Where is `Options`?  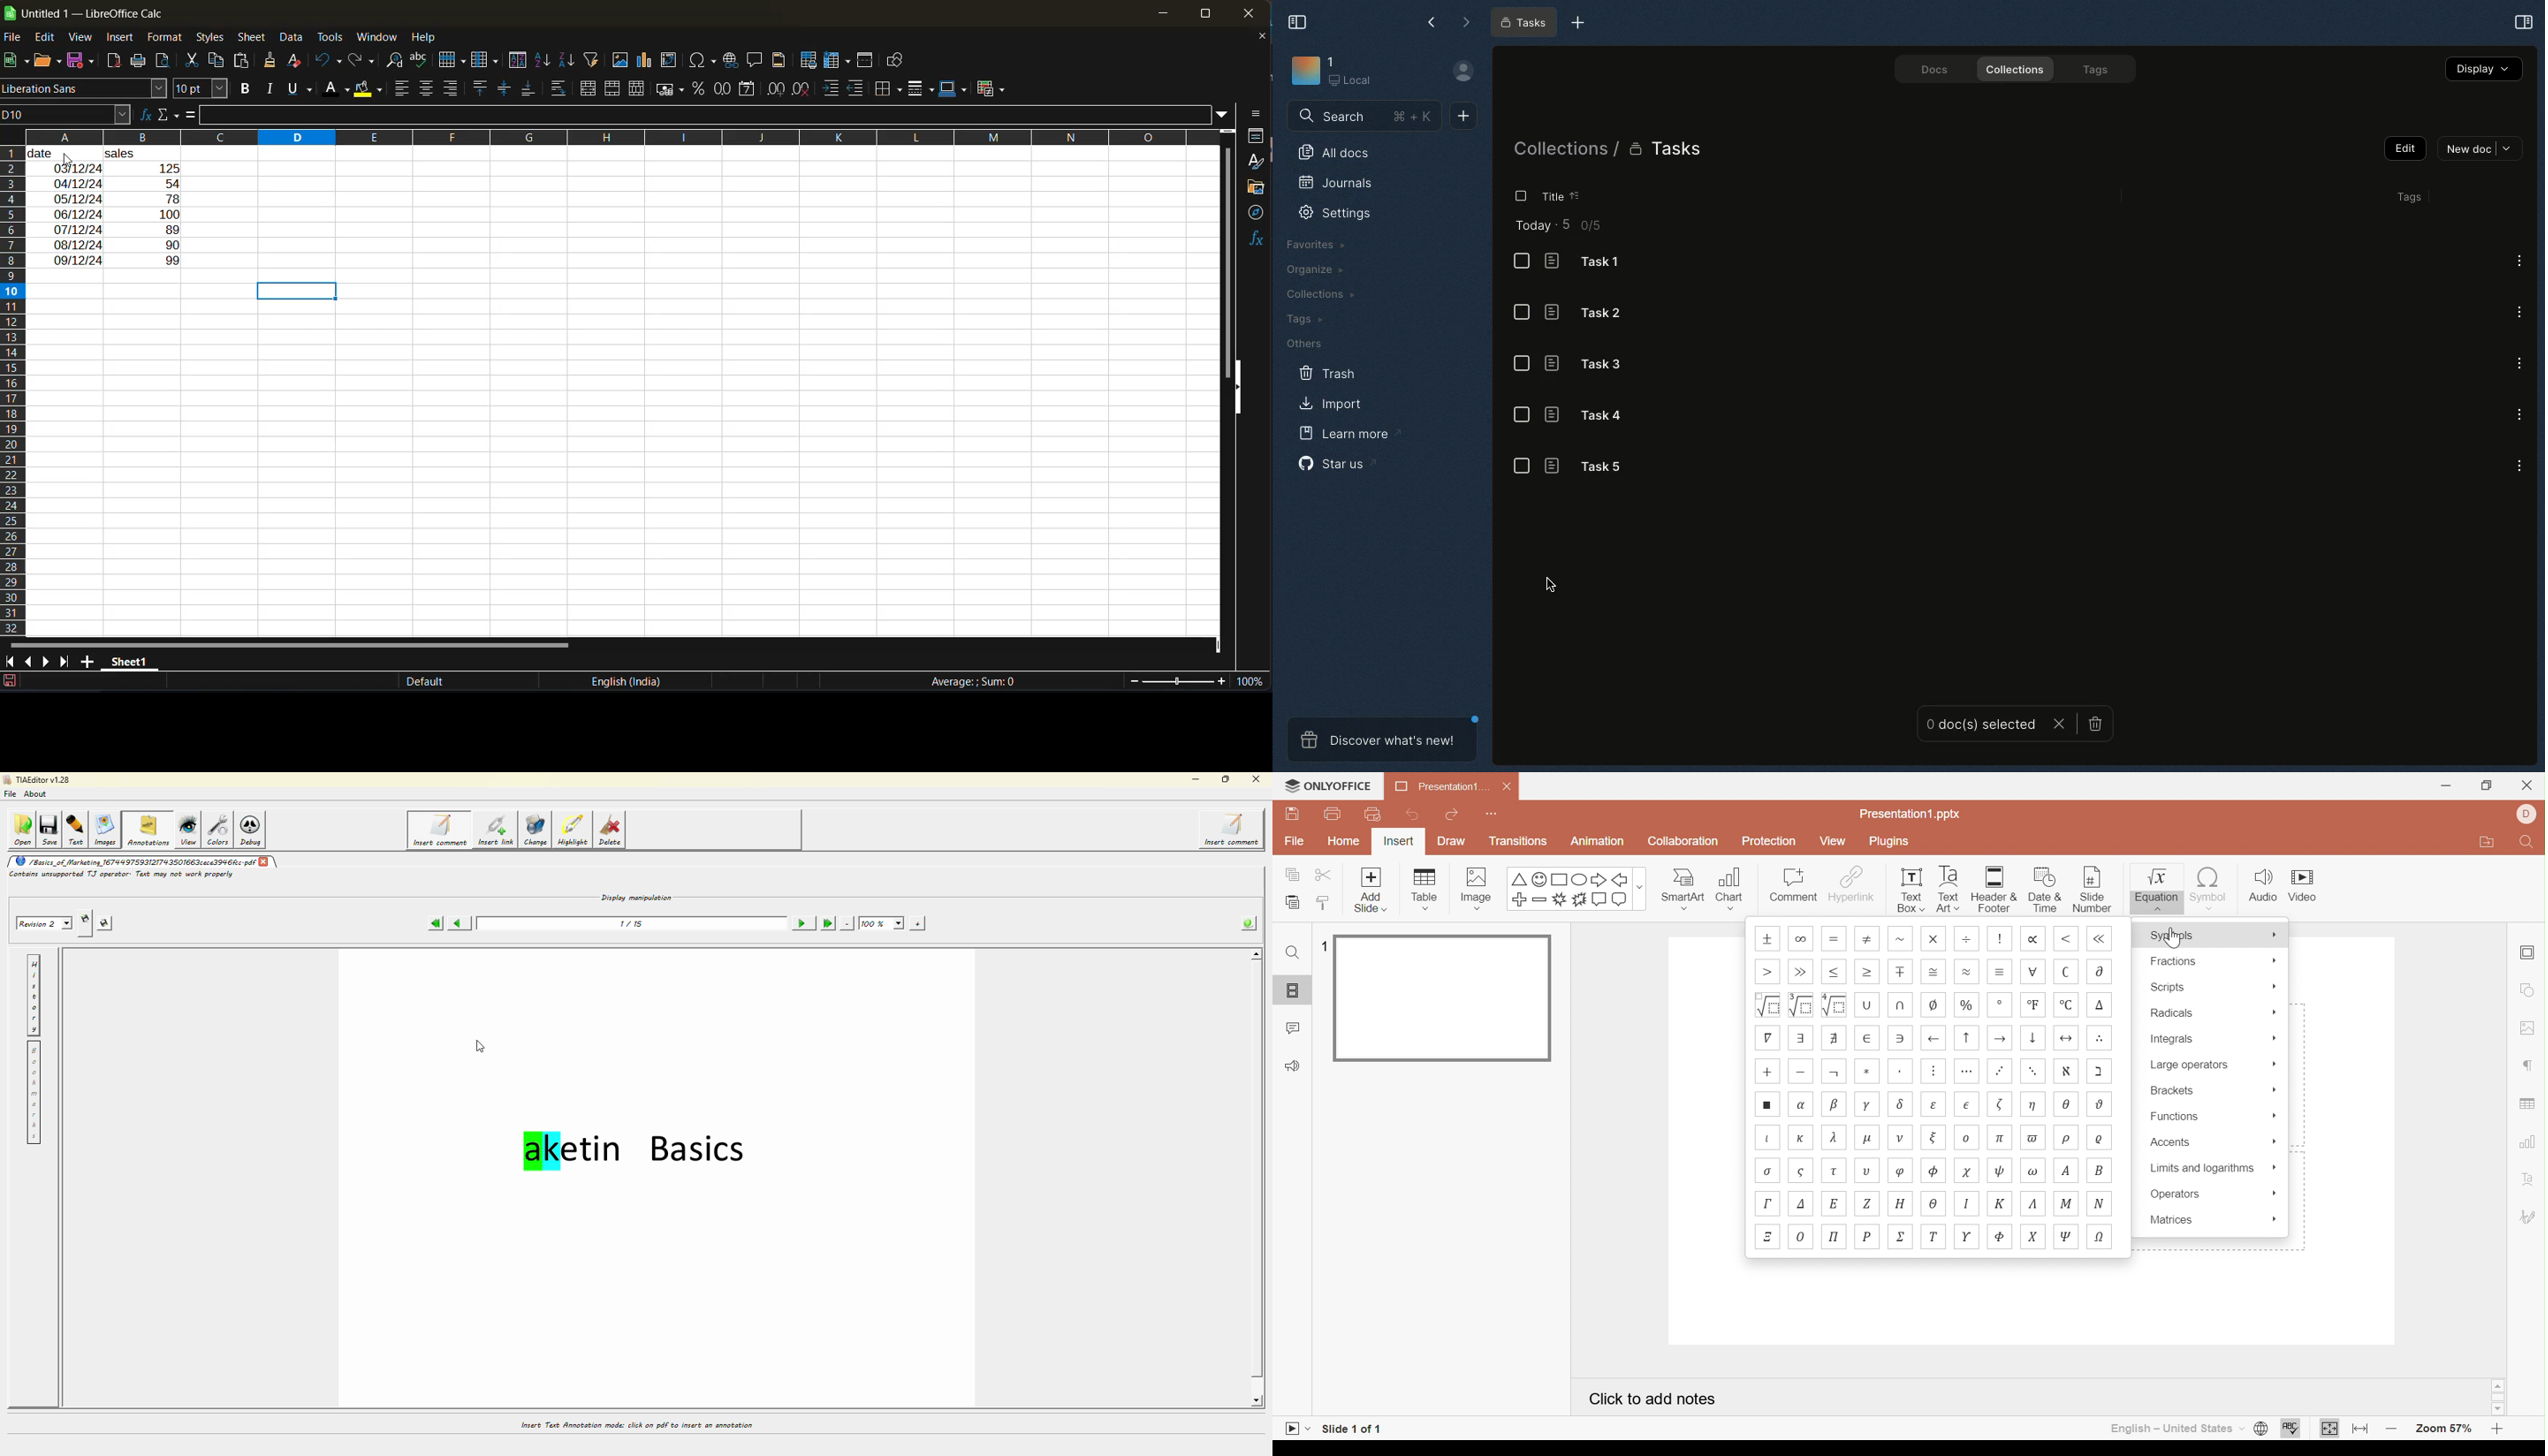 Options is located at coordinates (2518, 464).